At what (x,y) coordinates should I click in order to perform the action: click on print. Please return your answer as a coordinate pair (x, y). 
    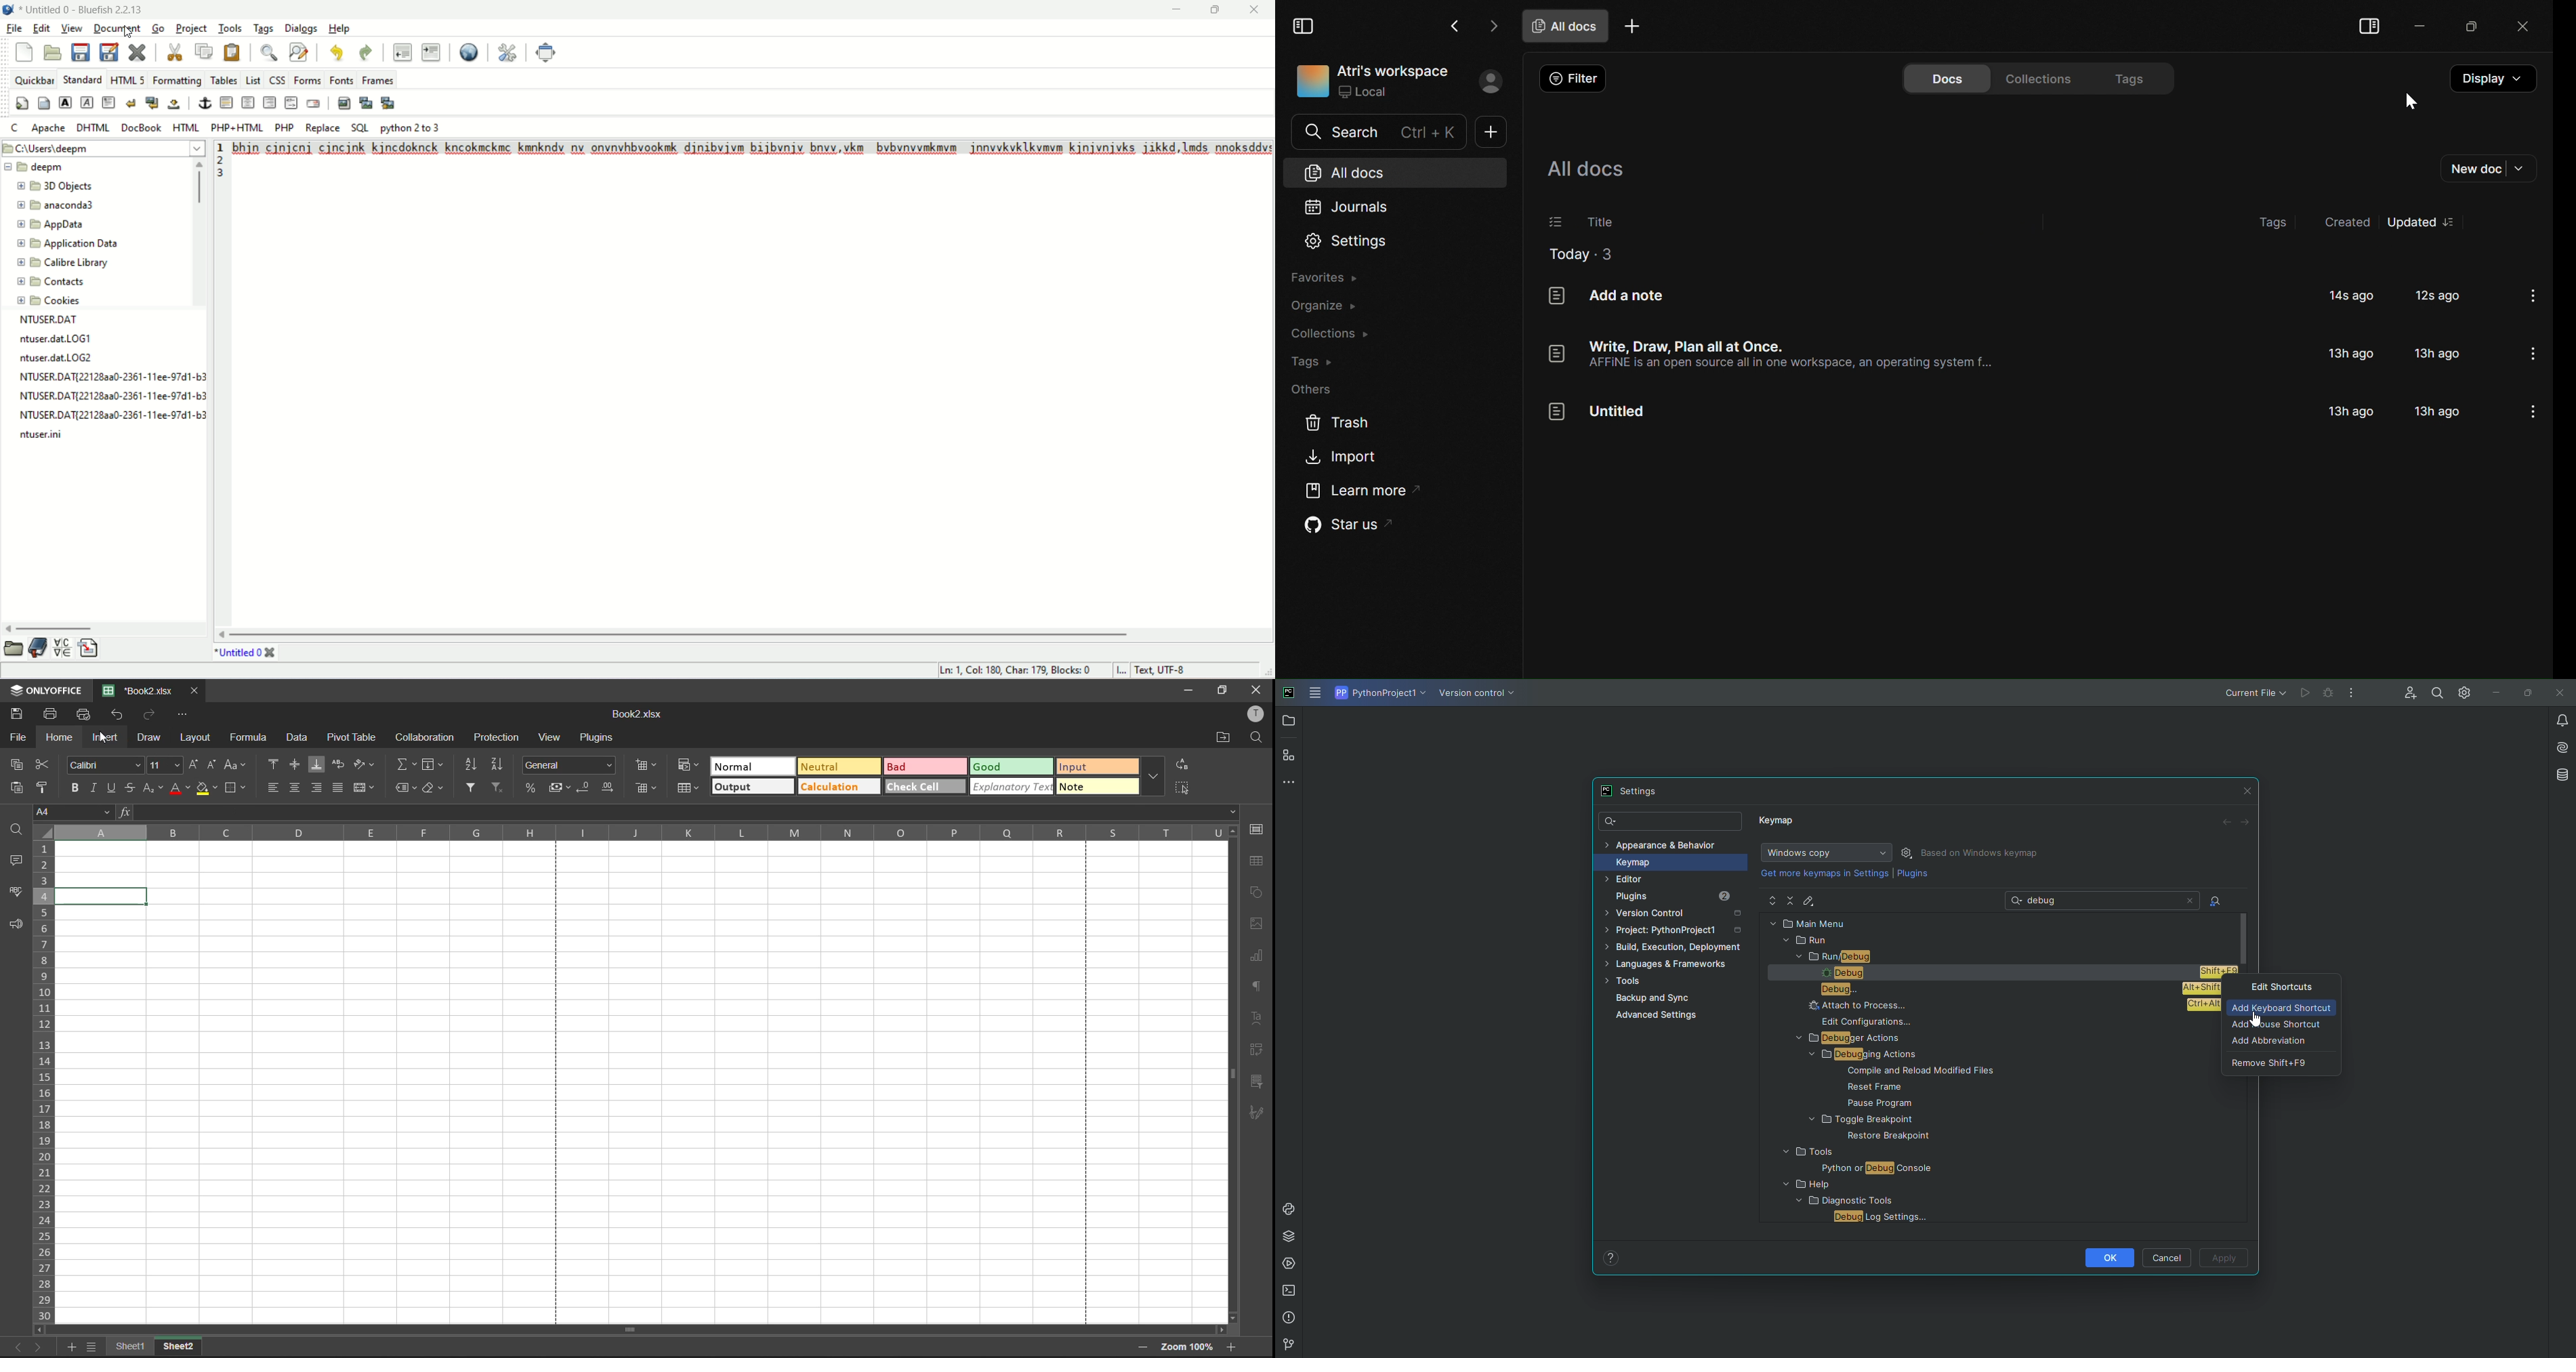
    Looking at the image, I should click on (50, 712).